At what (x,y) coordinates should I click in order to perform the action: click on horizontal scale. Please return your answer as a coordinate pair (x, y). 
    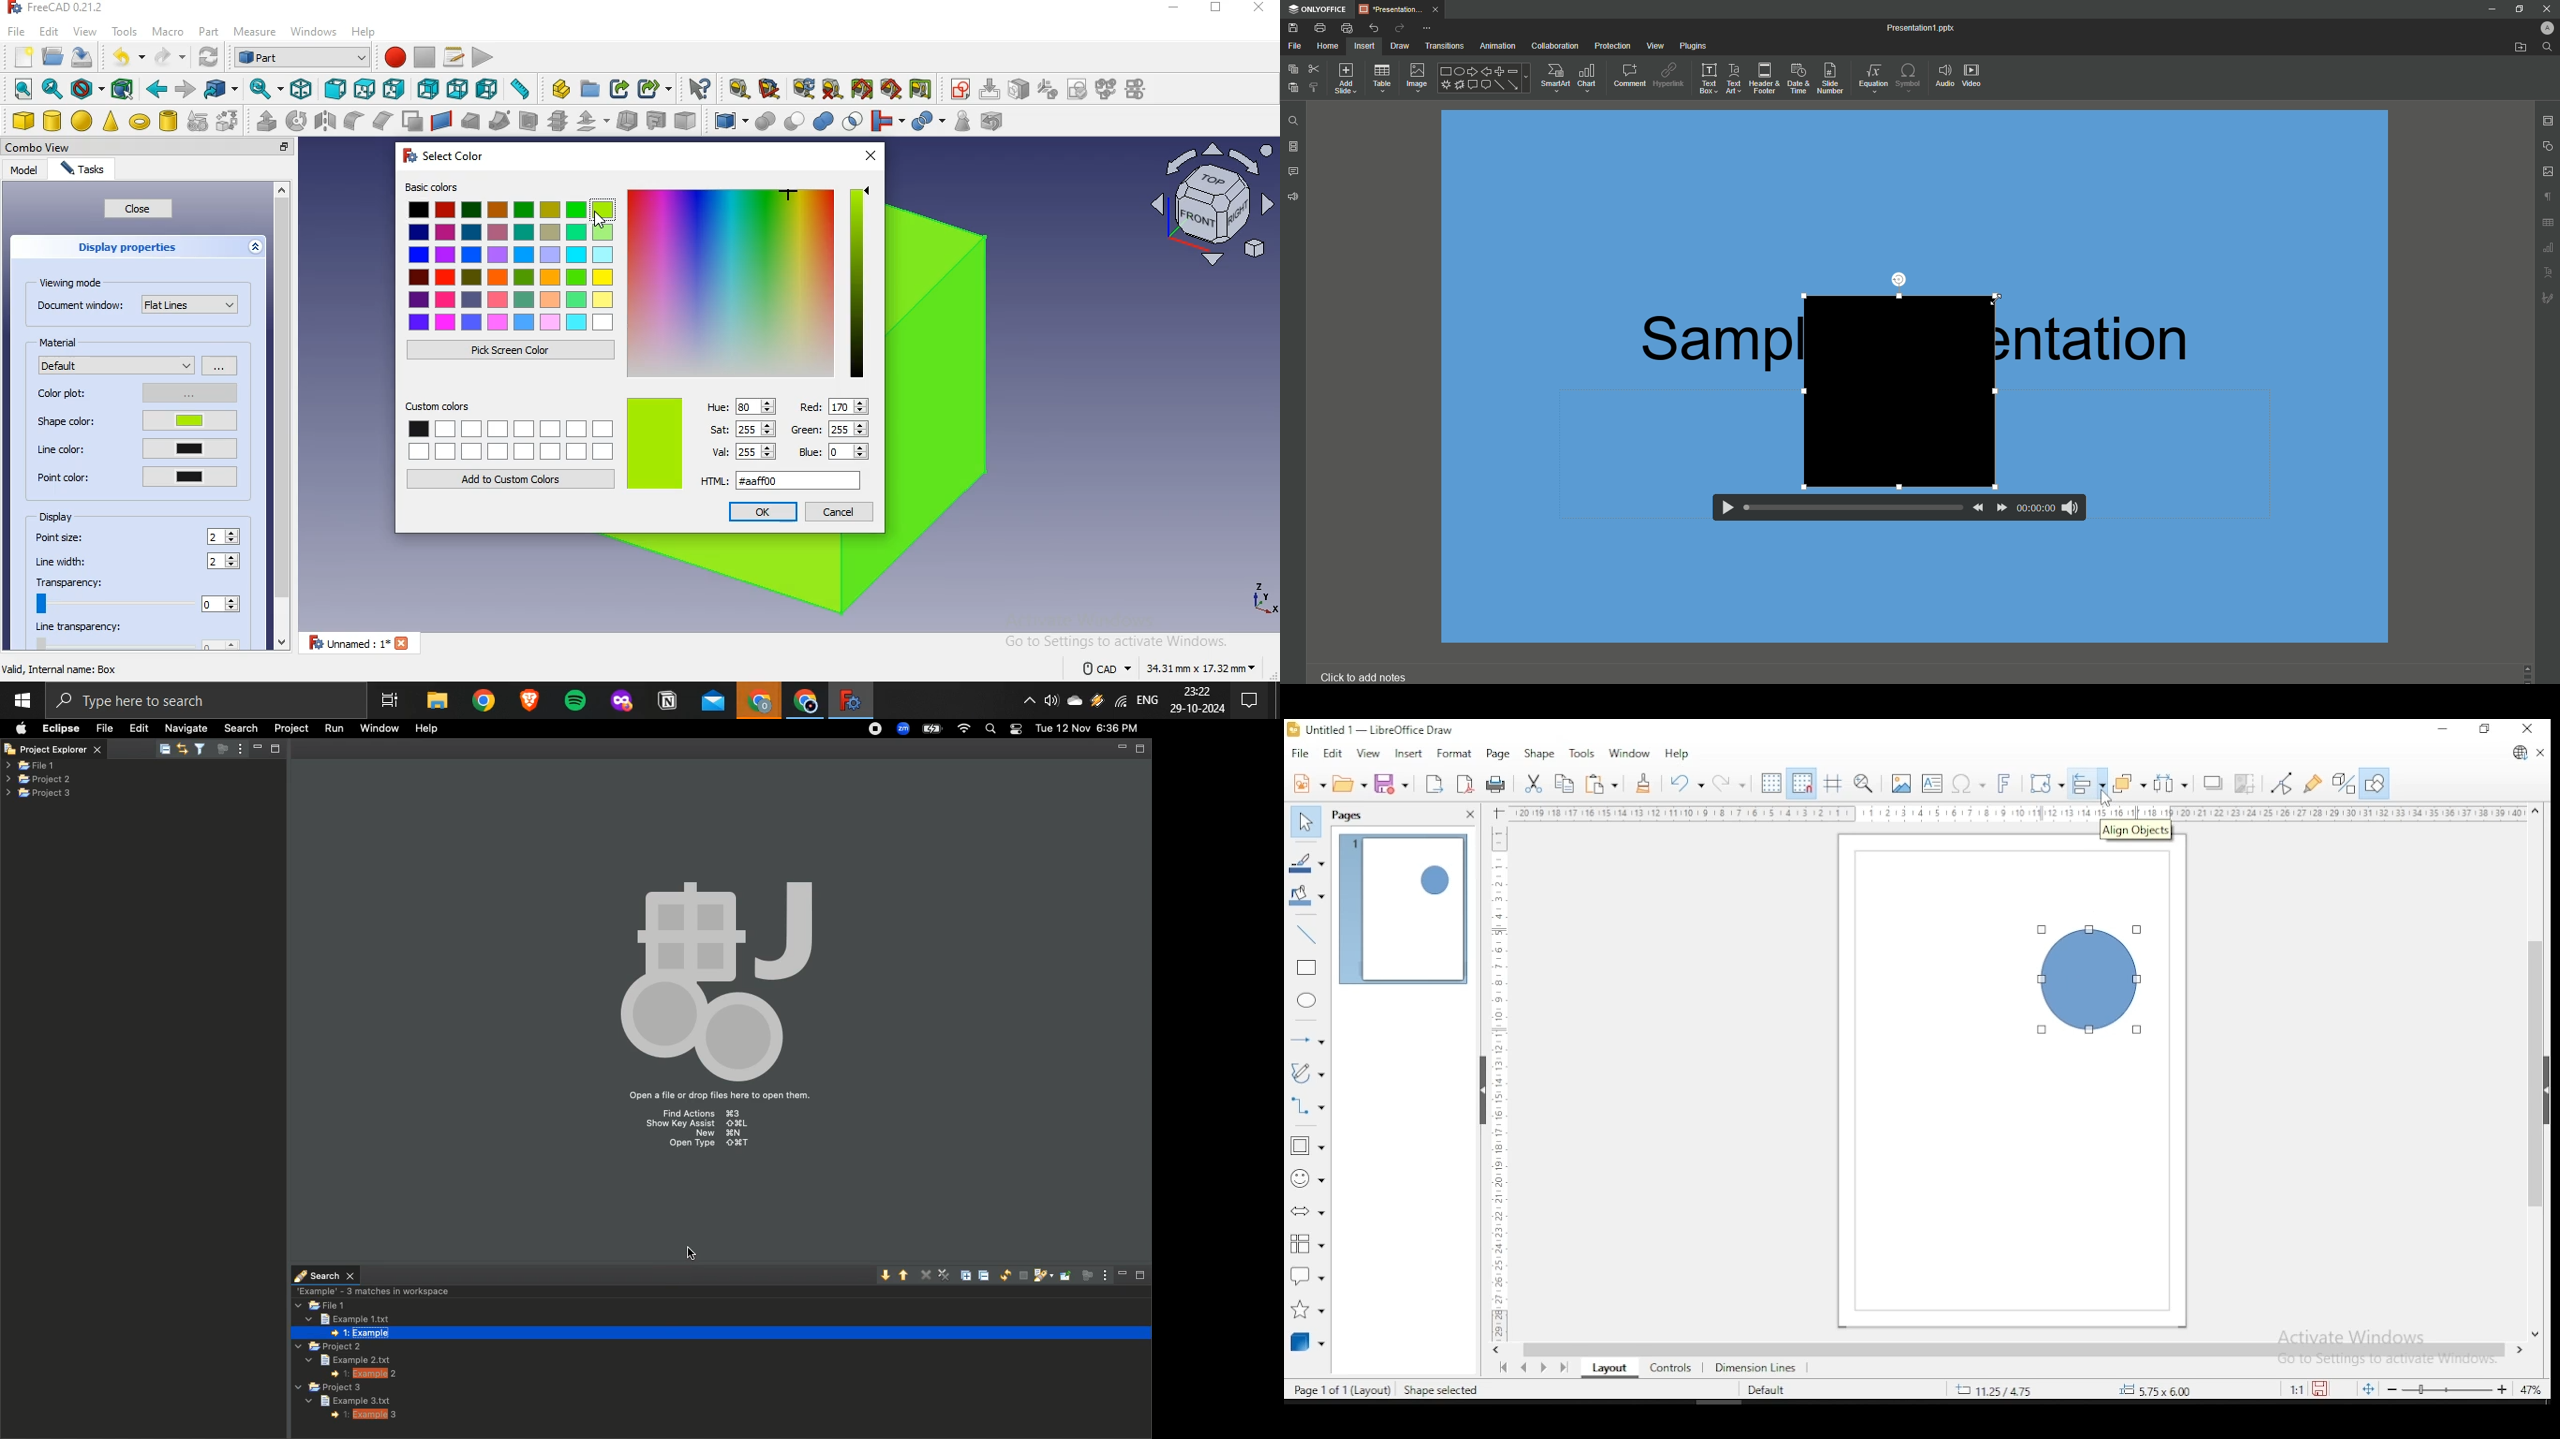
    Looking at the image, I should click on (2018, 813).